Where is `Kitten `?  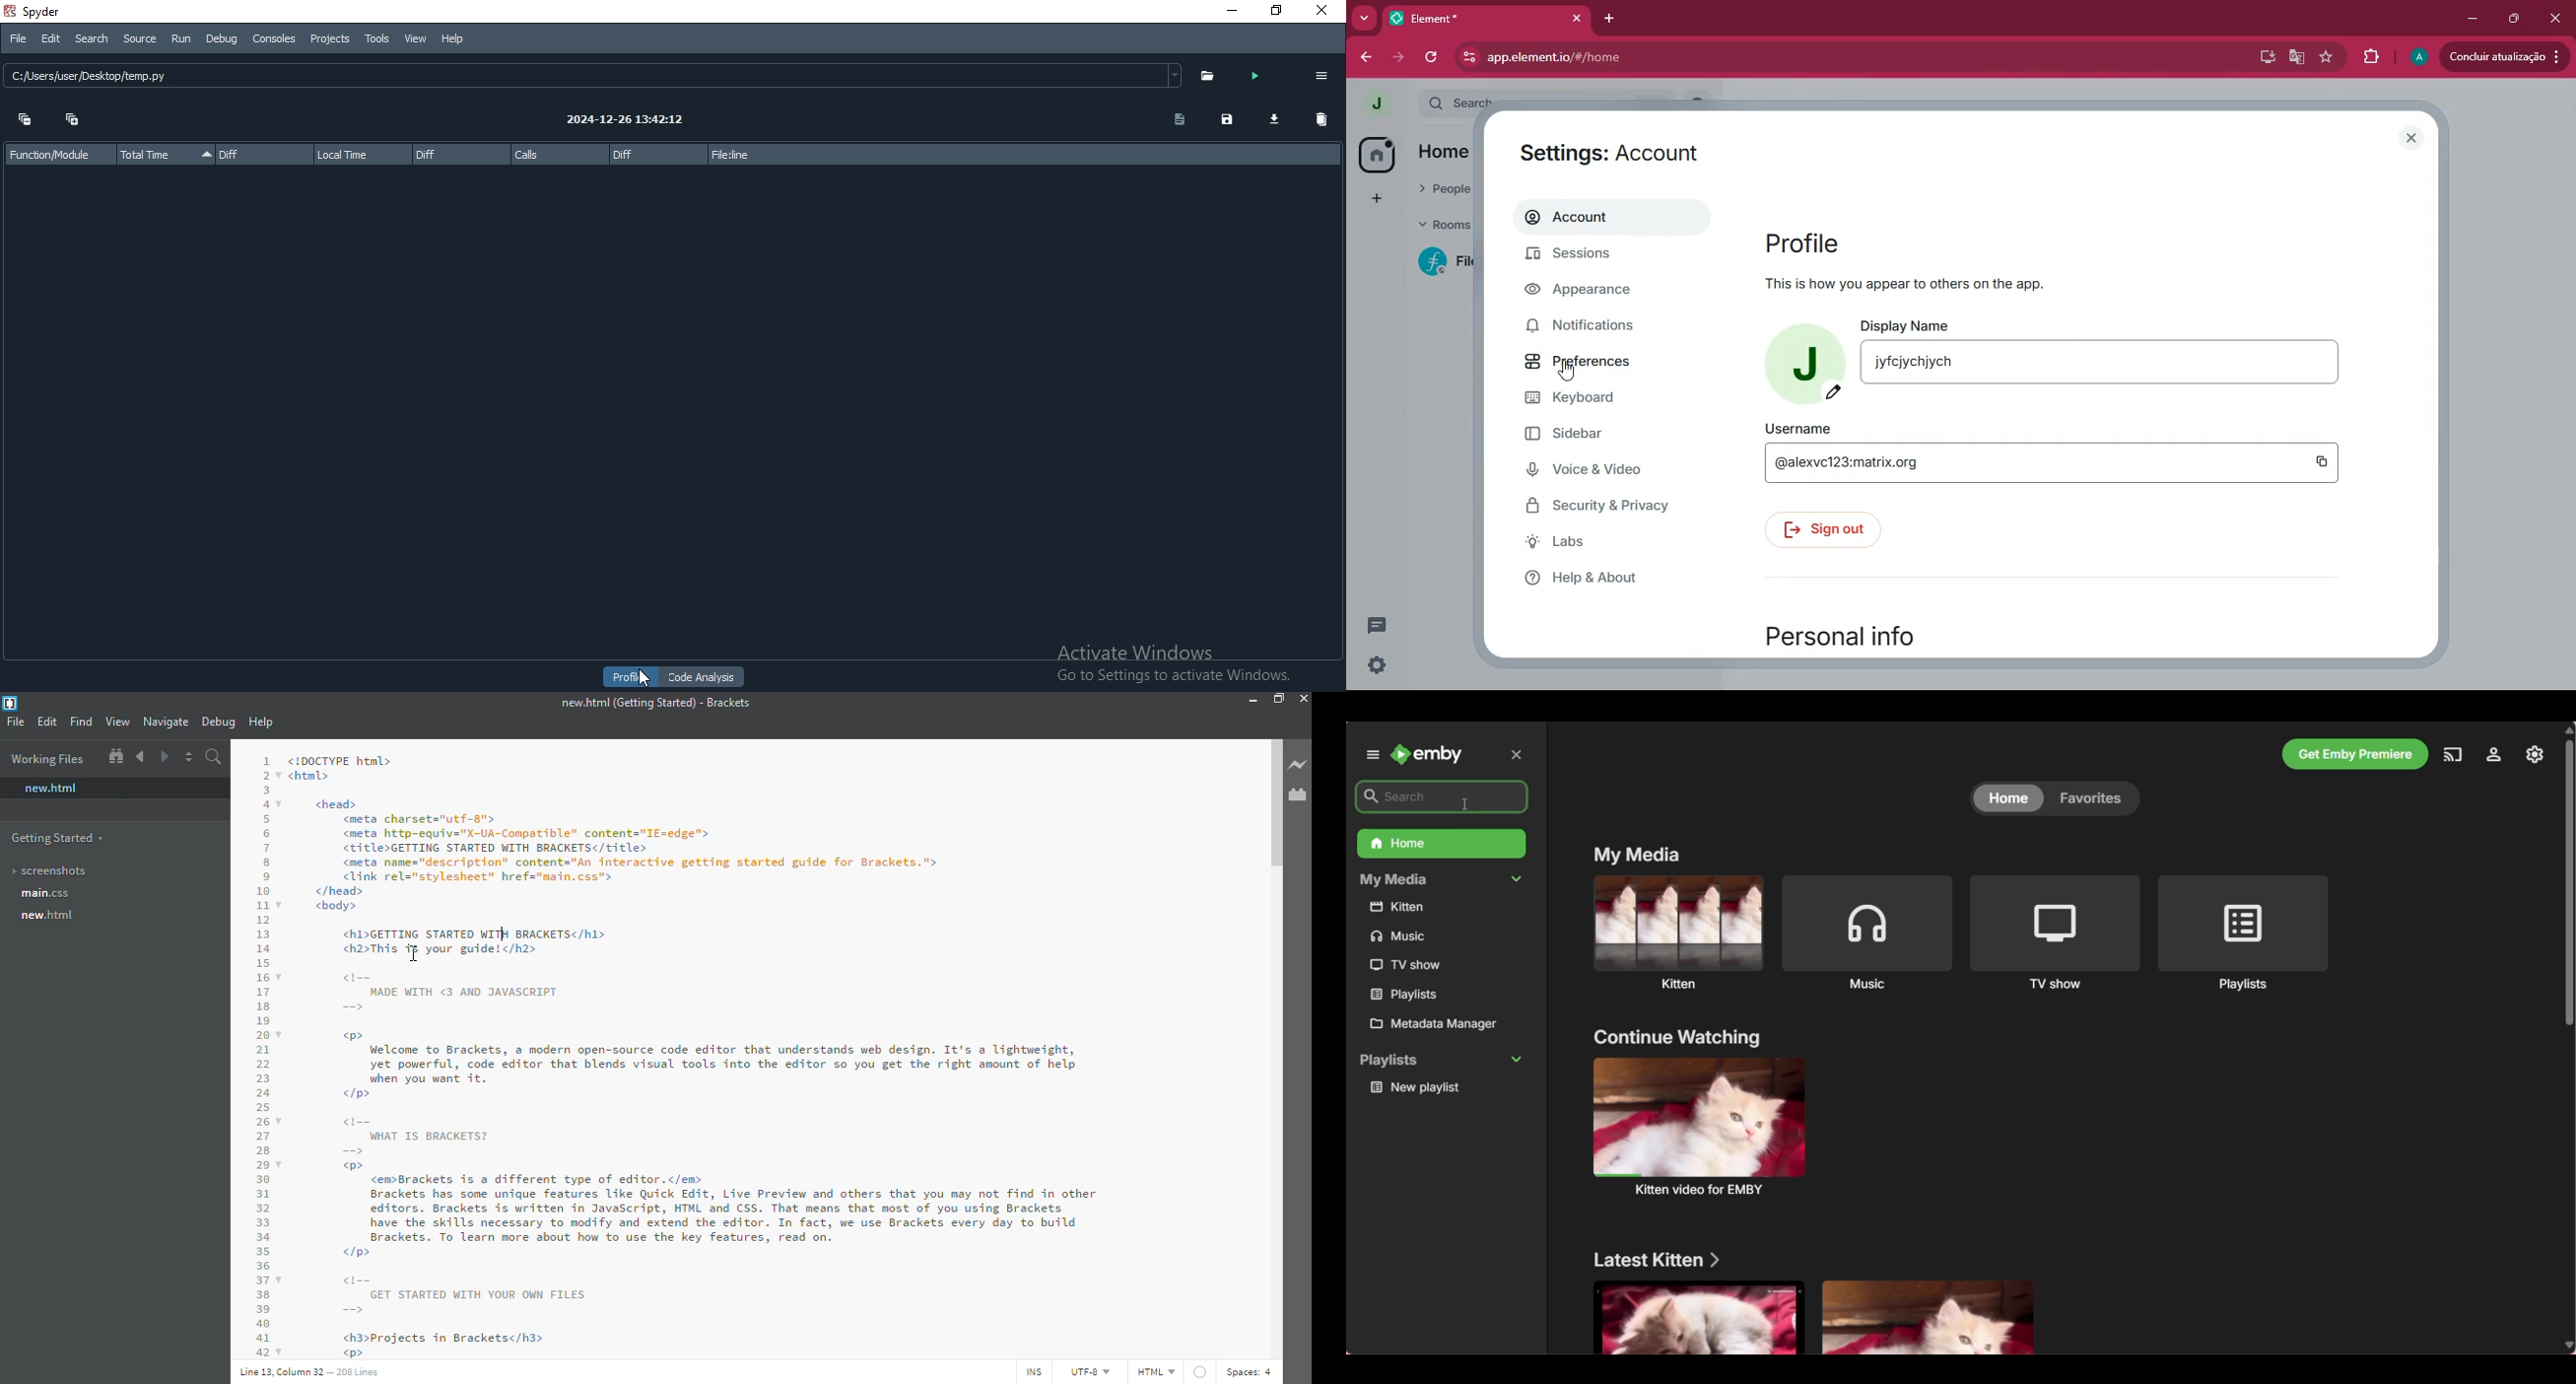
Kitten  is located at coordinates (1678, 931).